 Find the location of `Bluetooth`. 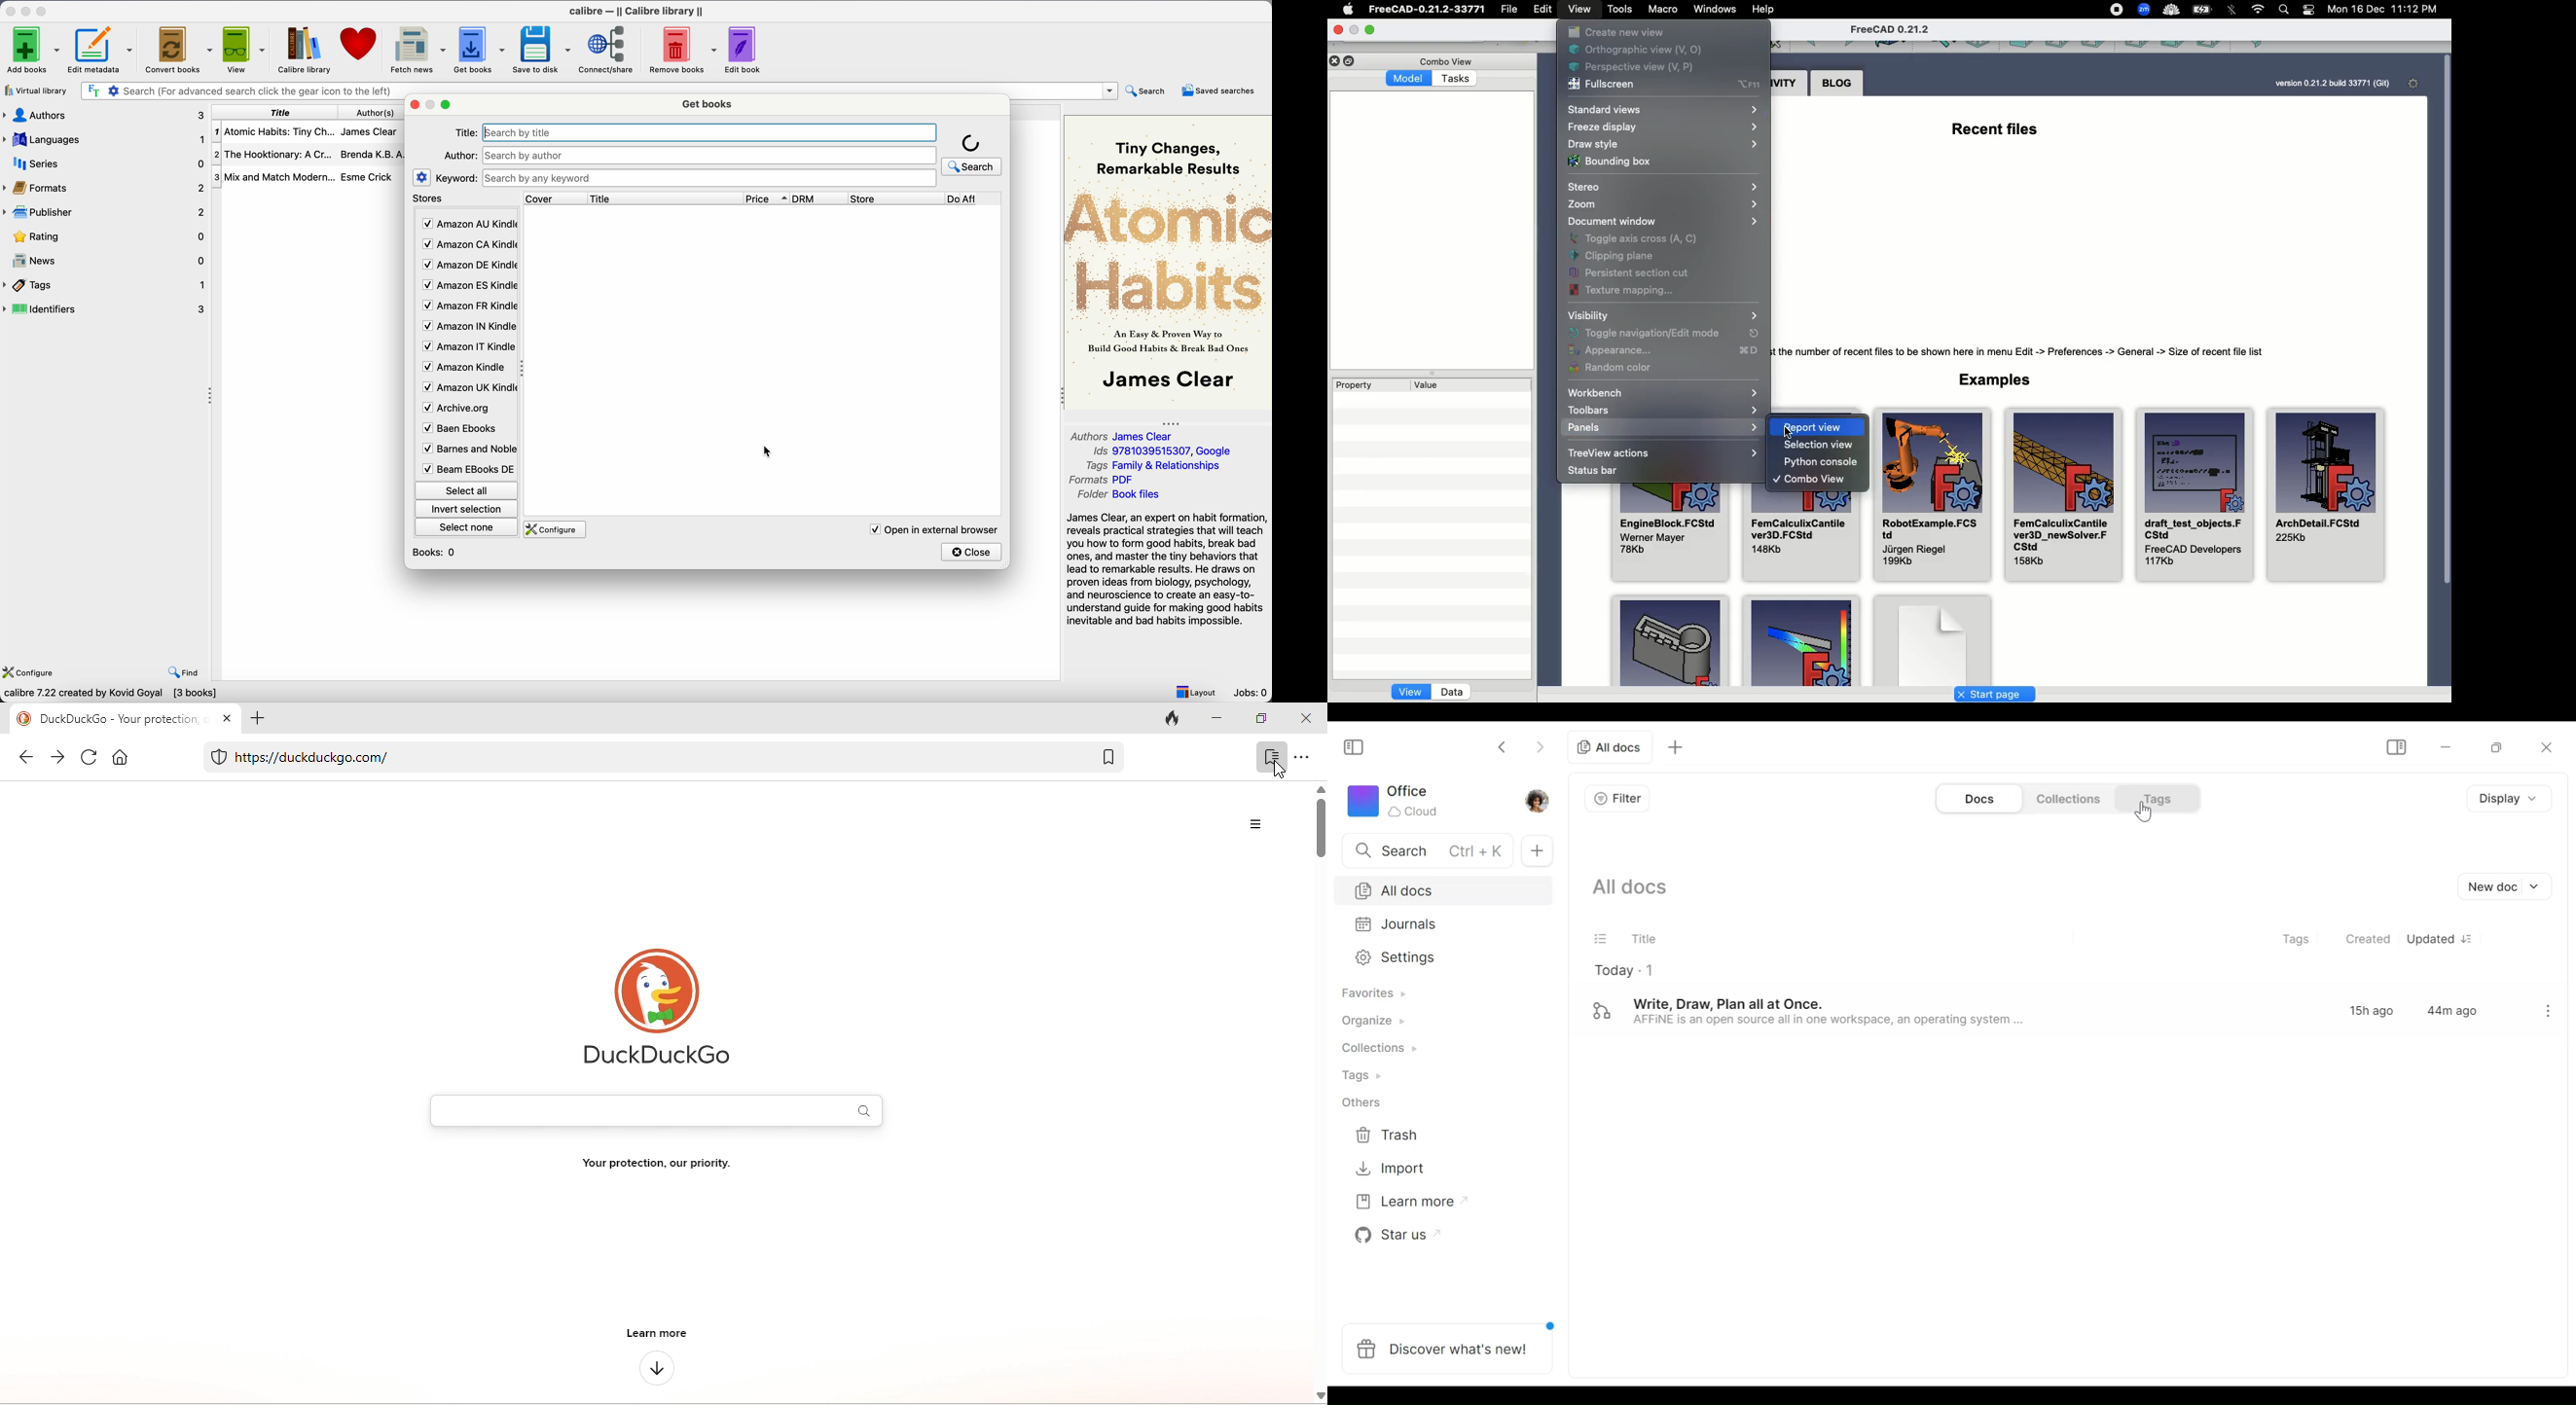

Bluetooth is located at coordinates (2232, 12).